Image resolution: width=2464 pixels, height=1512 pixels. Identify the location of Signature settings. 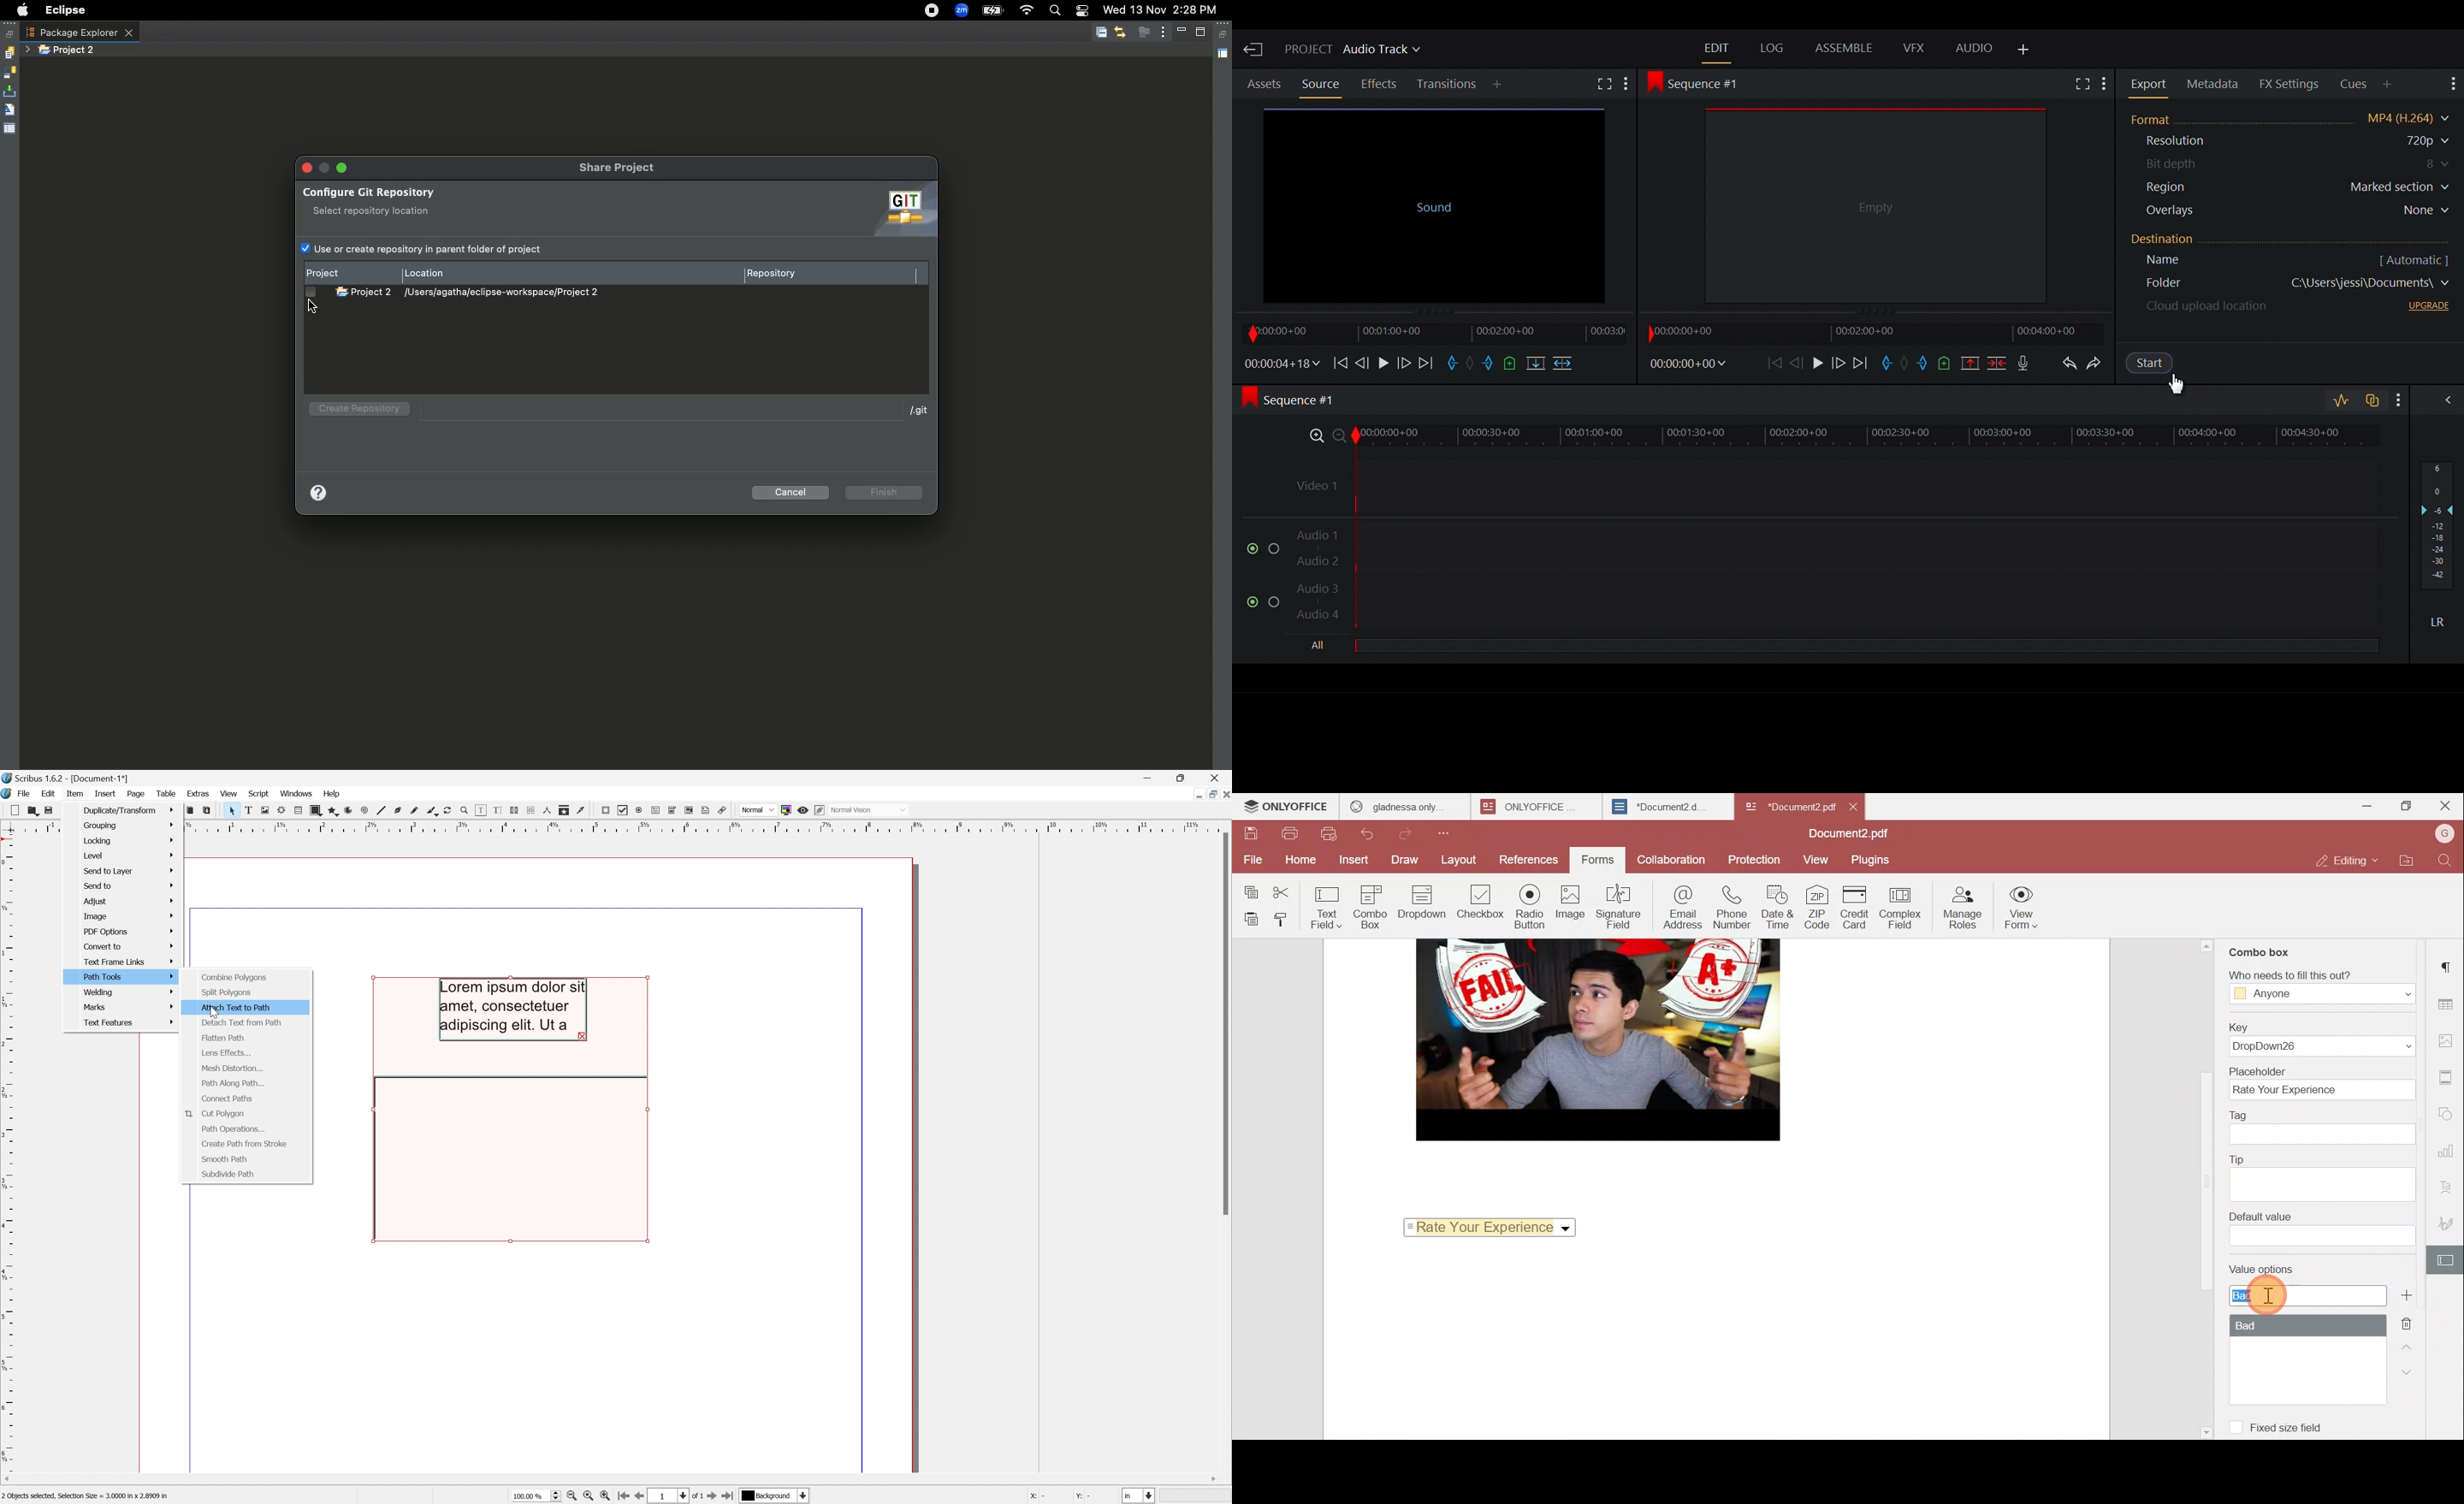
(2448, 1220).